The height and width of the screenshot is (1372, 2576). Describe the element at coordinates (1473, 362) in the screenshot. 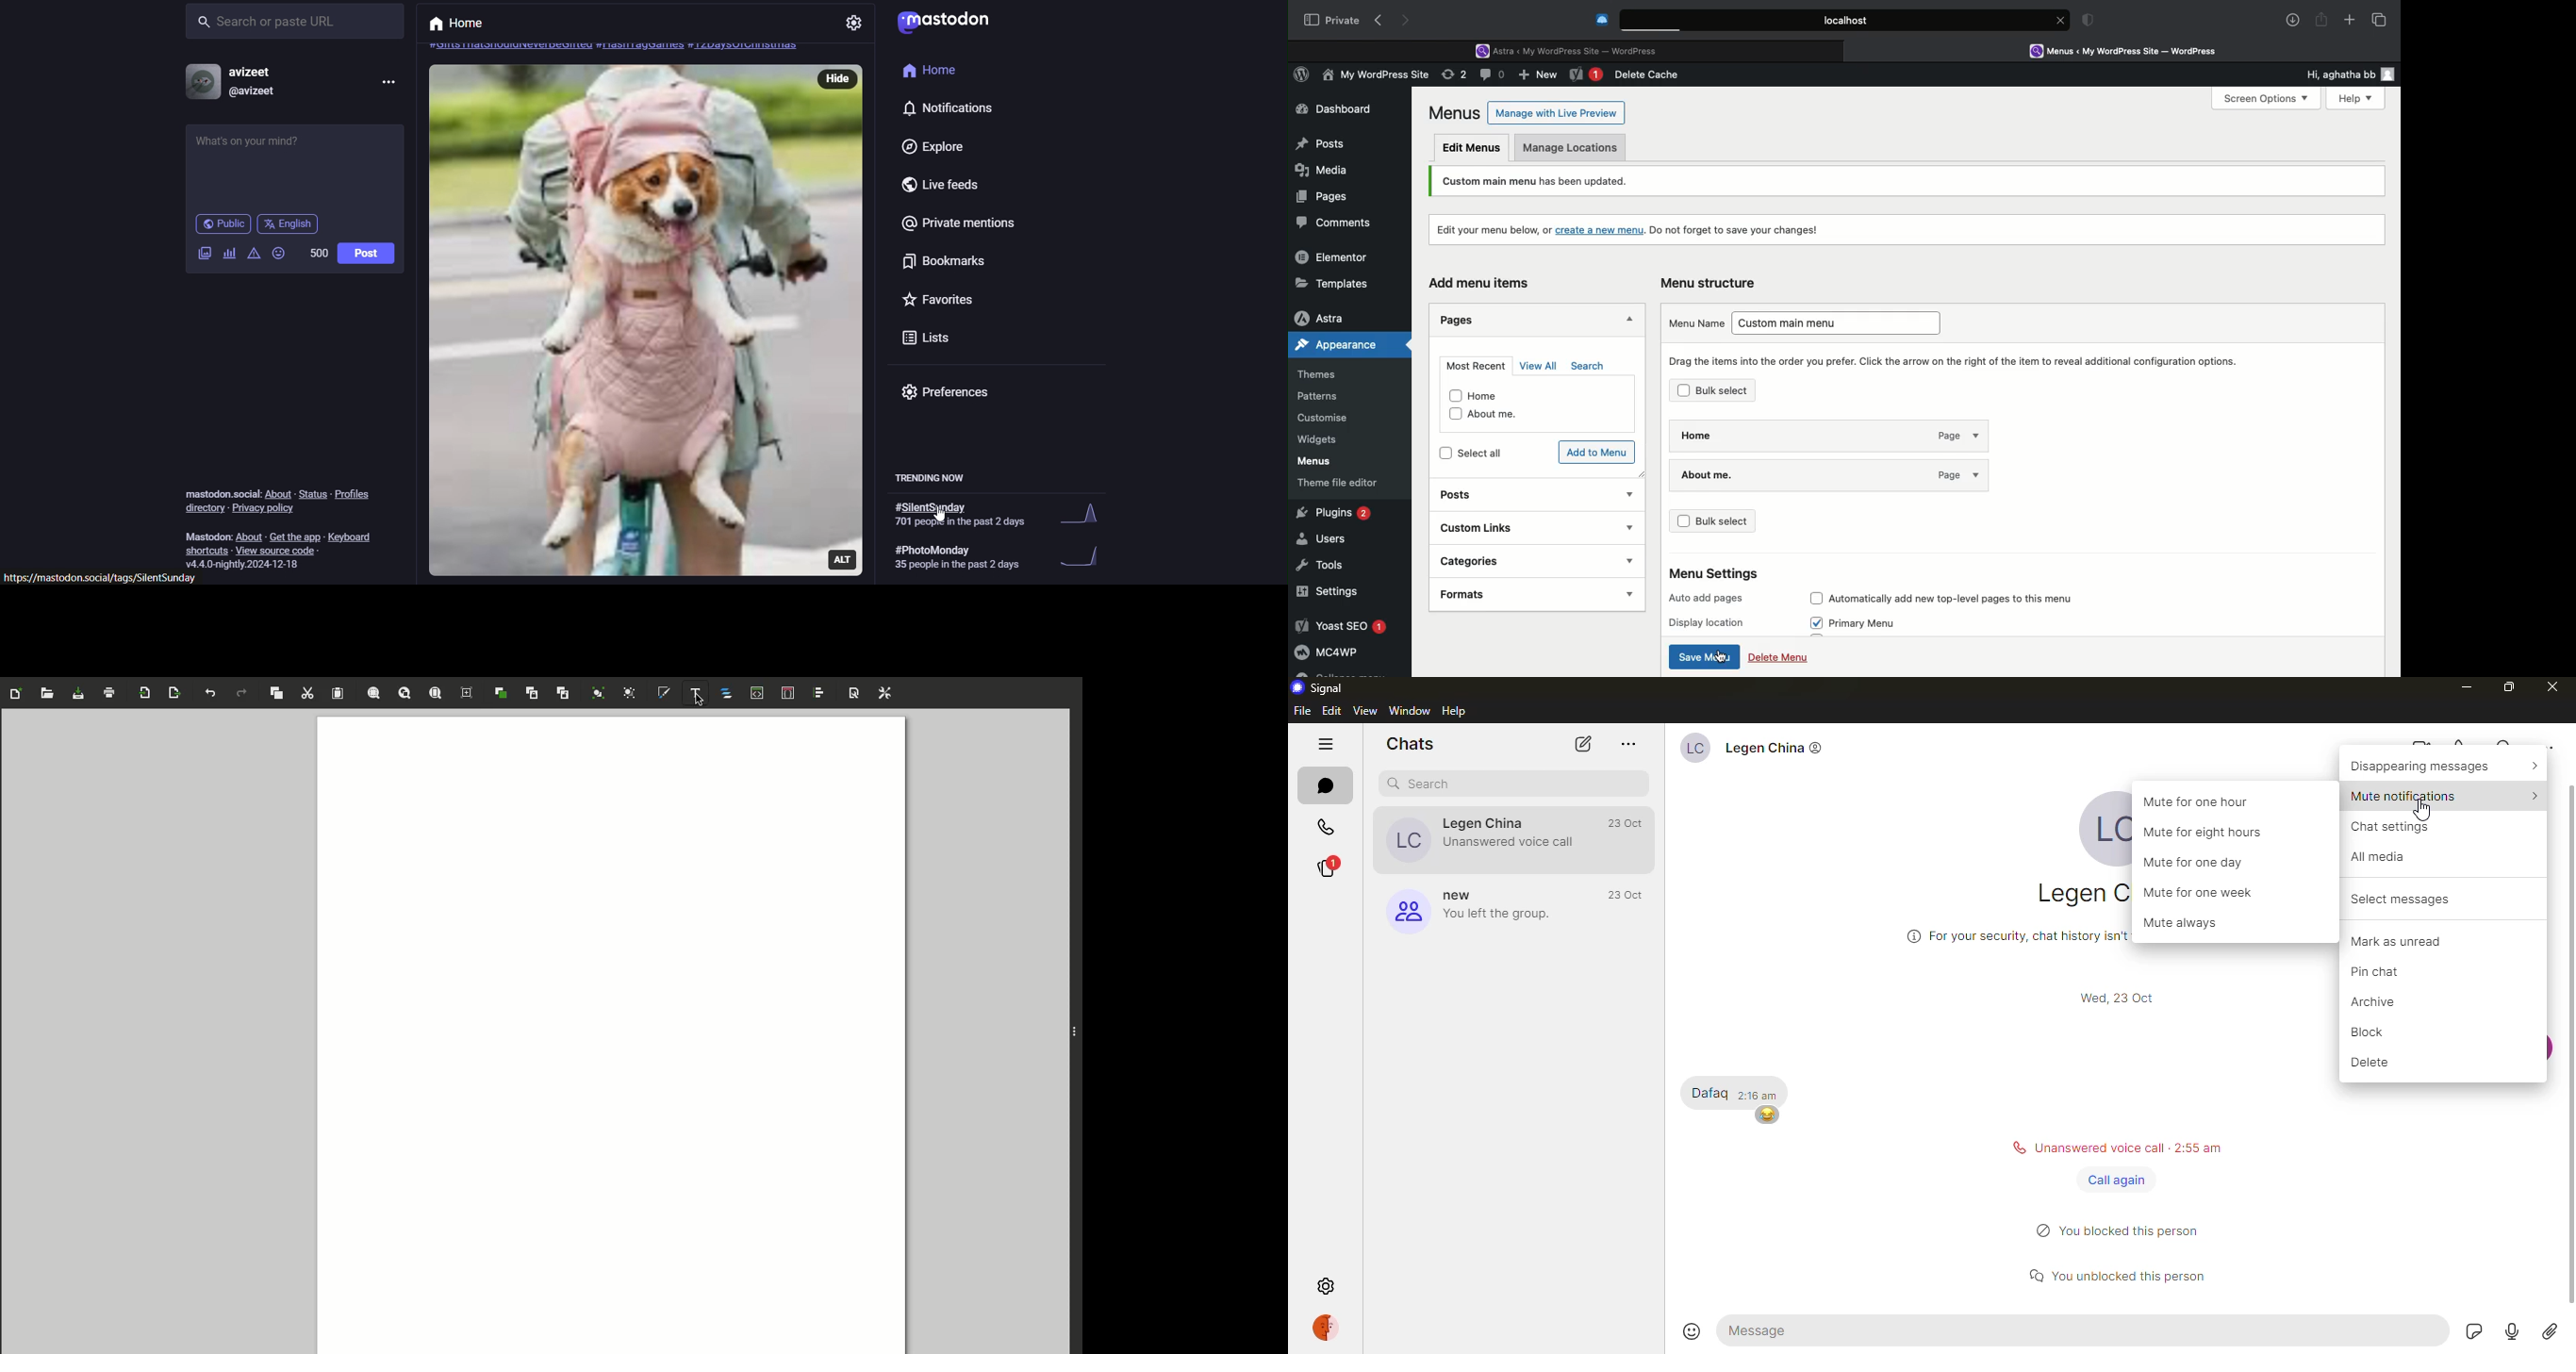

I see `Most recent` at that location.